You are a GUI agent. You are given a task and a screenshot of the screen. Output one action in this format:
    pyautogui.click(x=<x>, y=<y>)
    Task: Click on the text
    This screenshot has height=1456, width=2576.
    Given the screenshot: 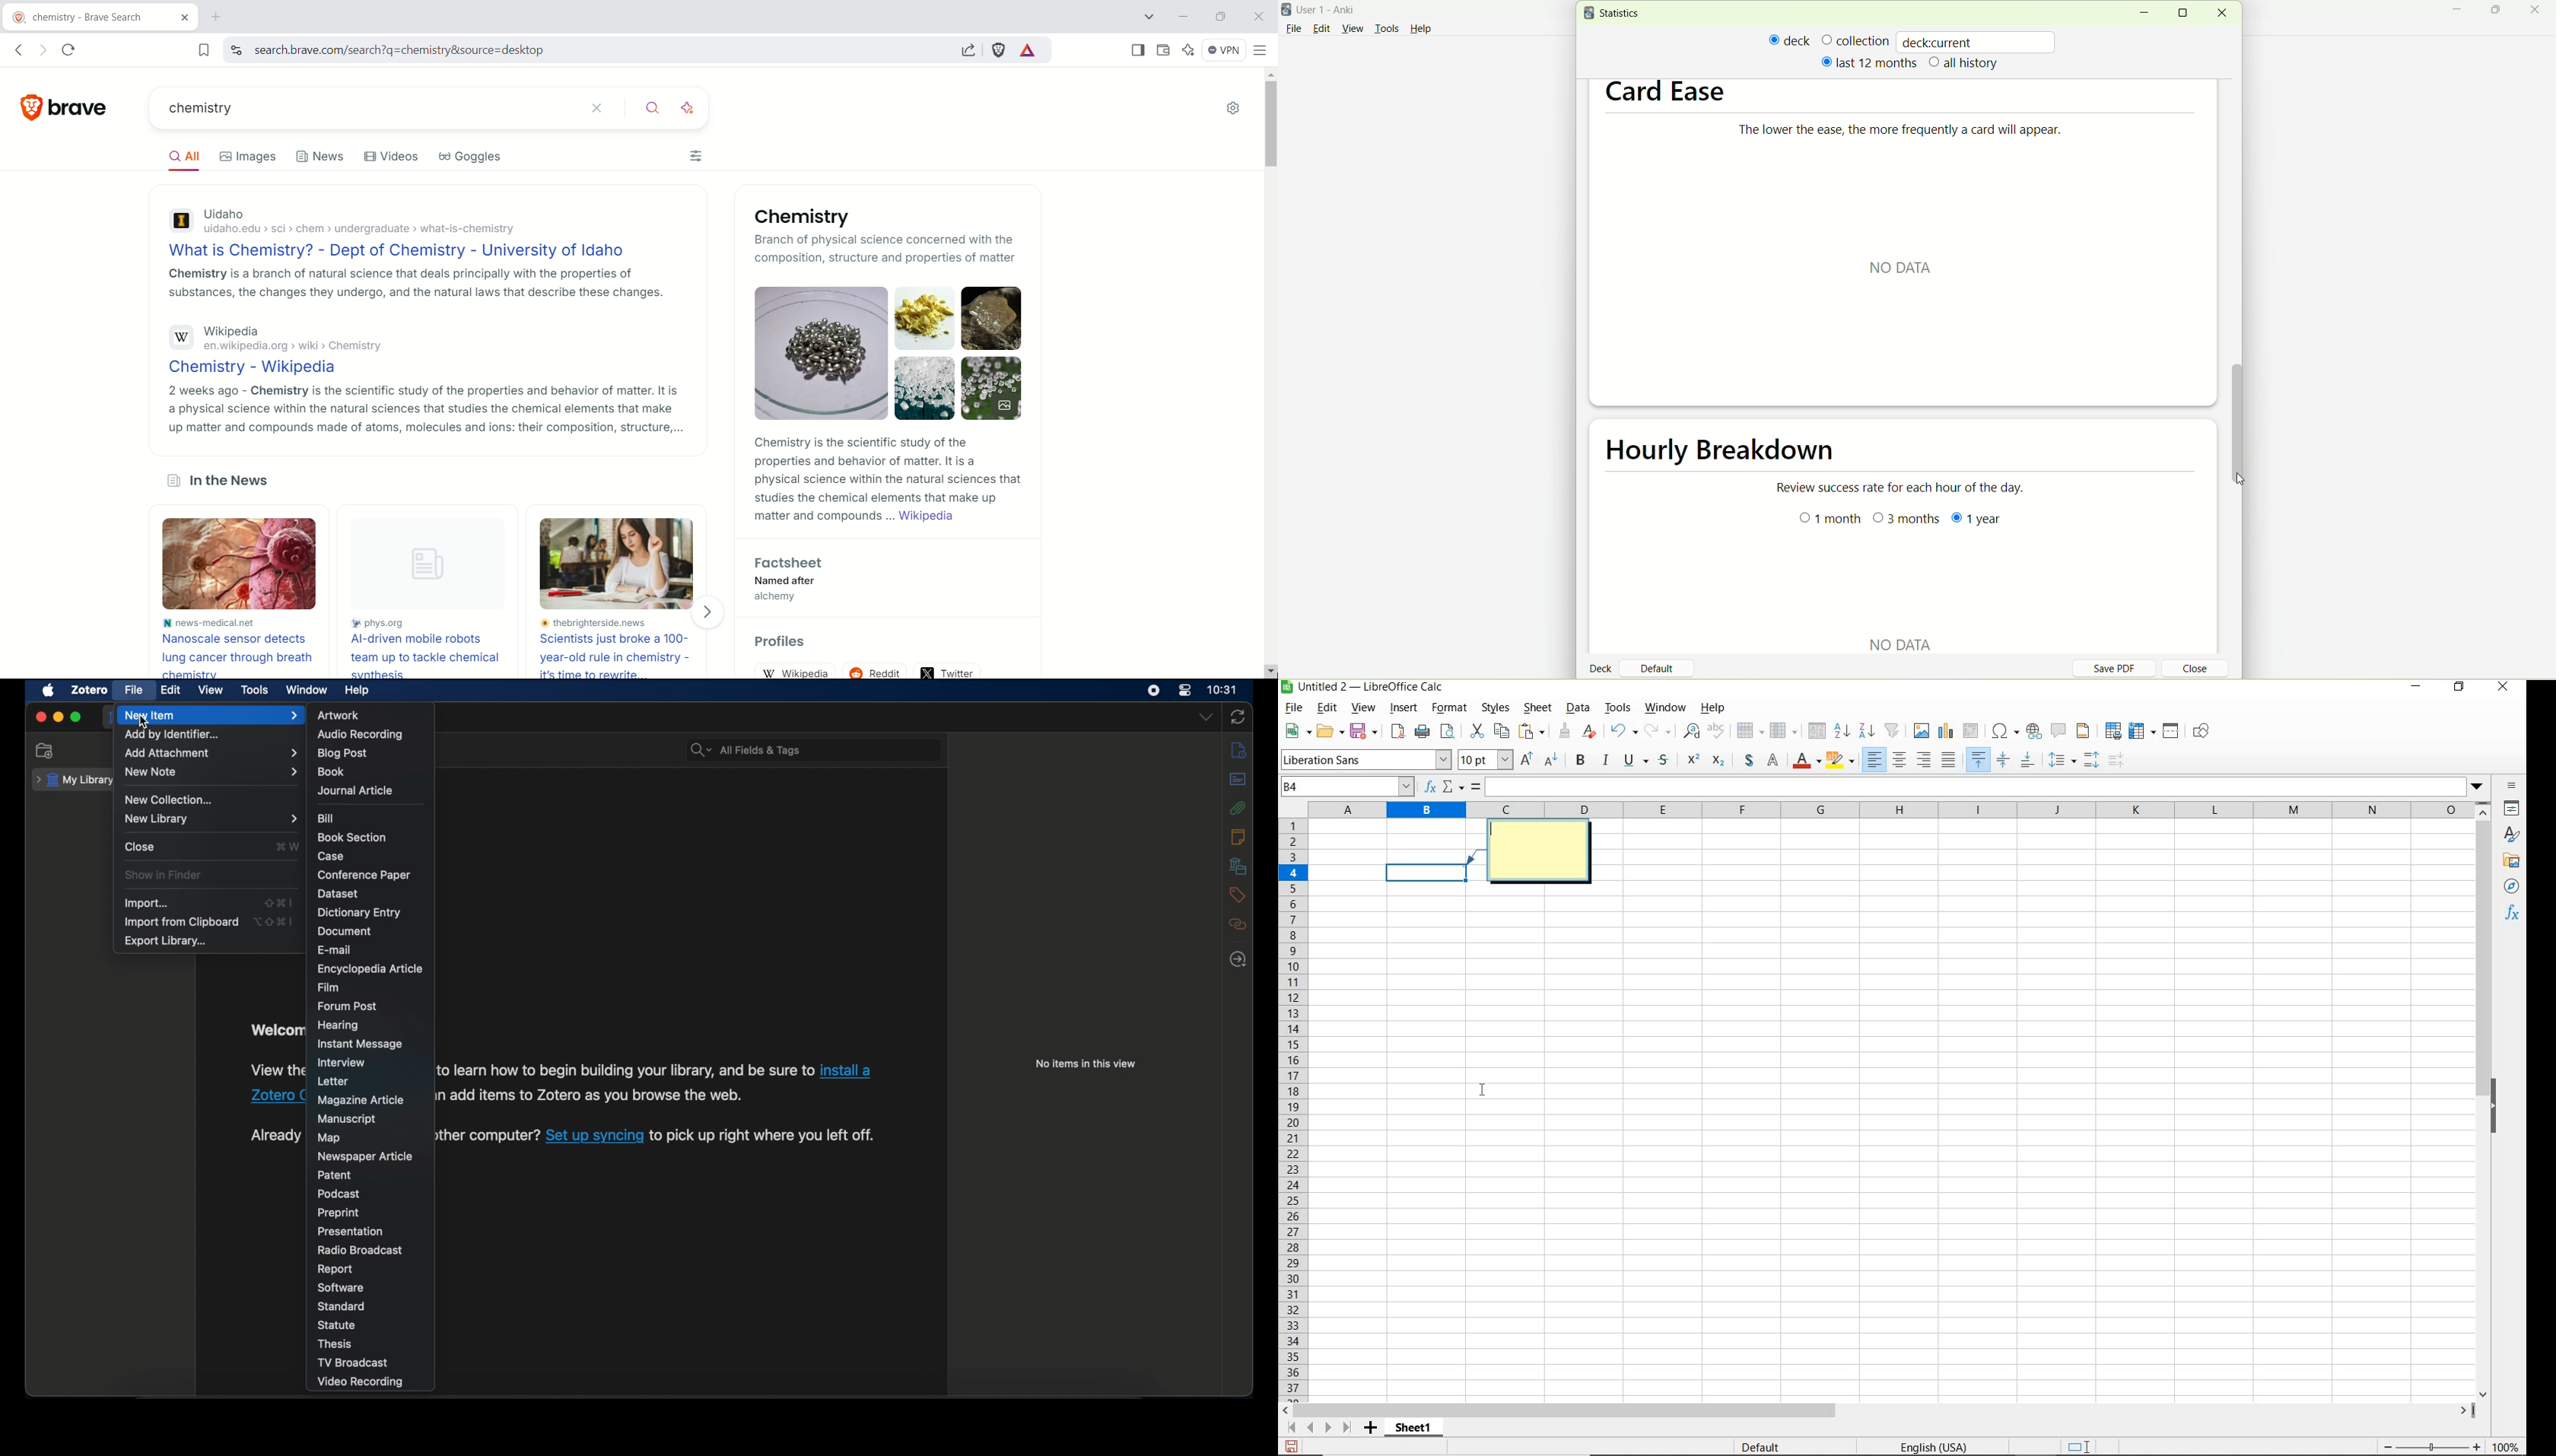 What is the action you would take?
    pyautogui.click(x=484, y=1135)
    